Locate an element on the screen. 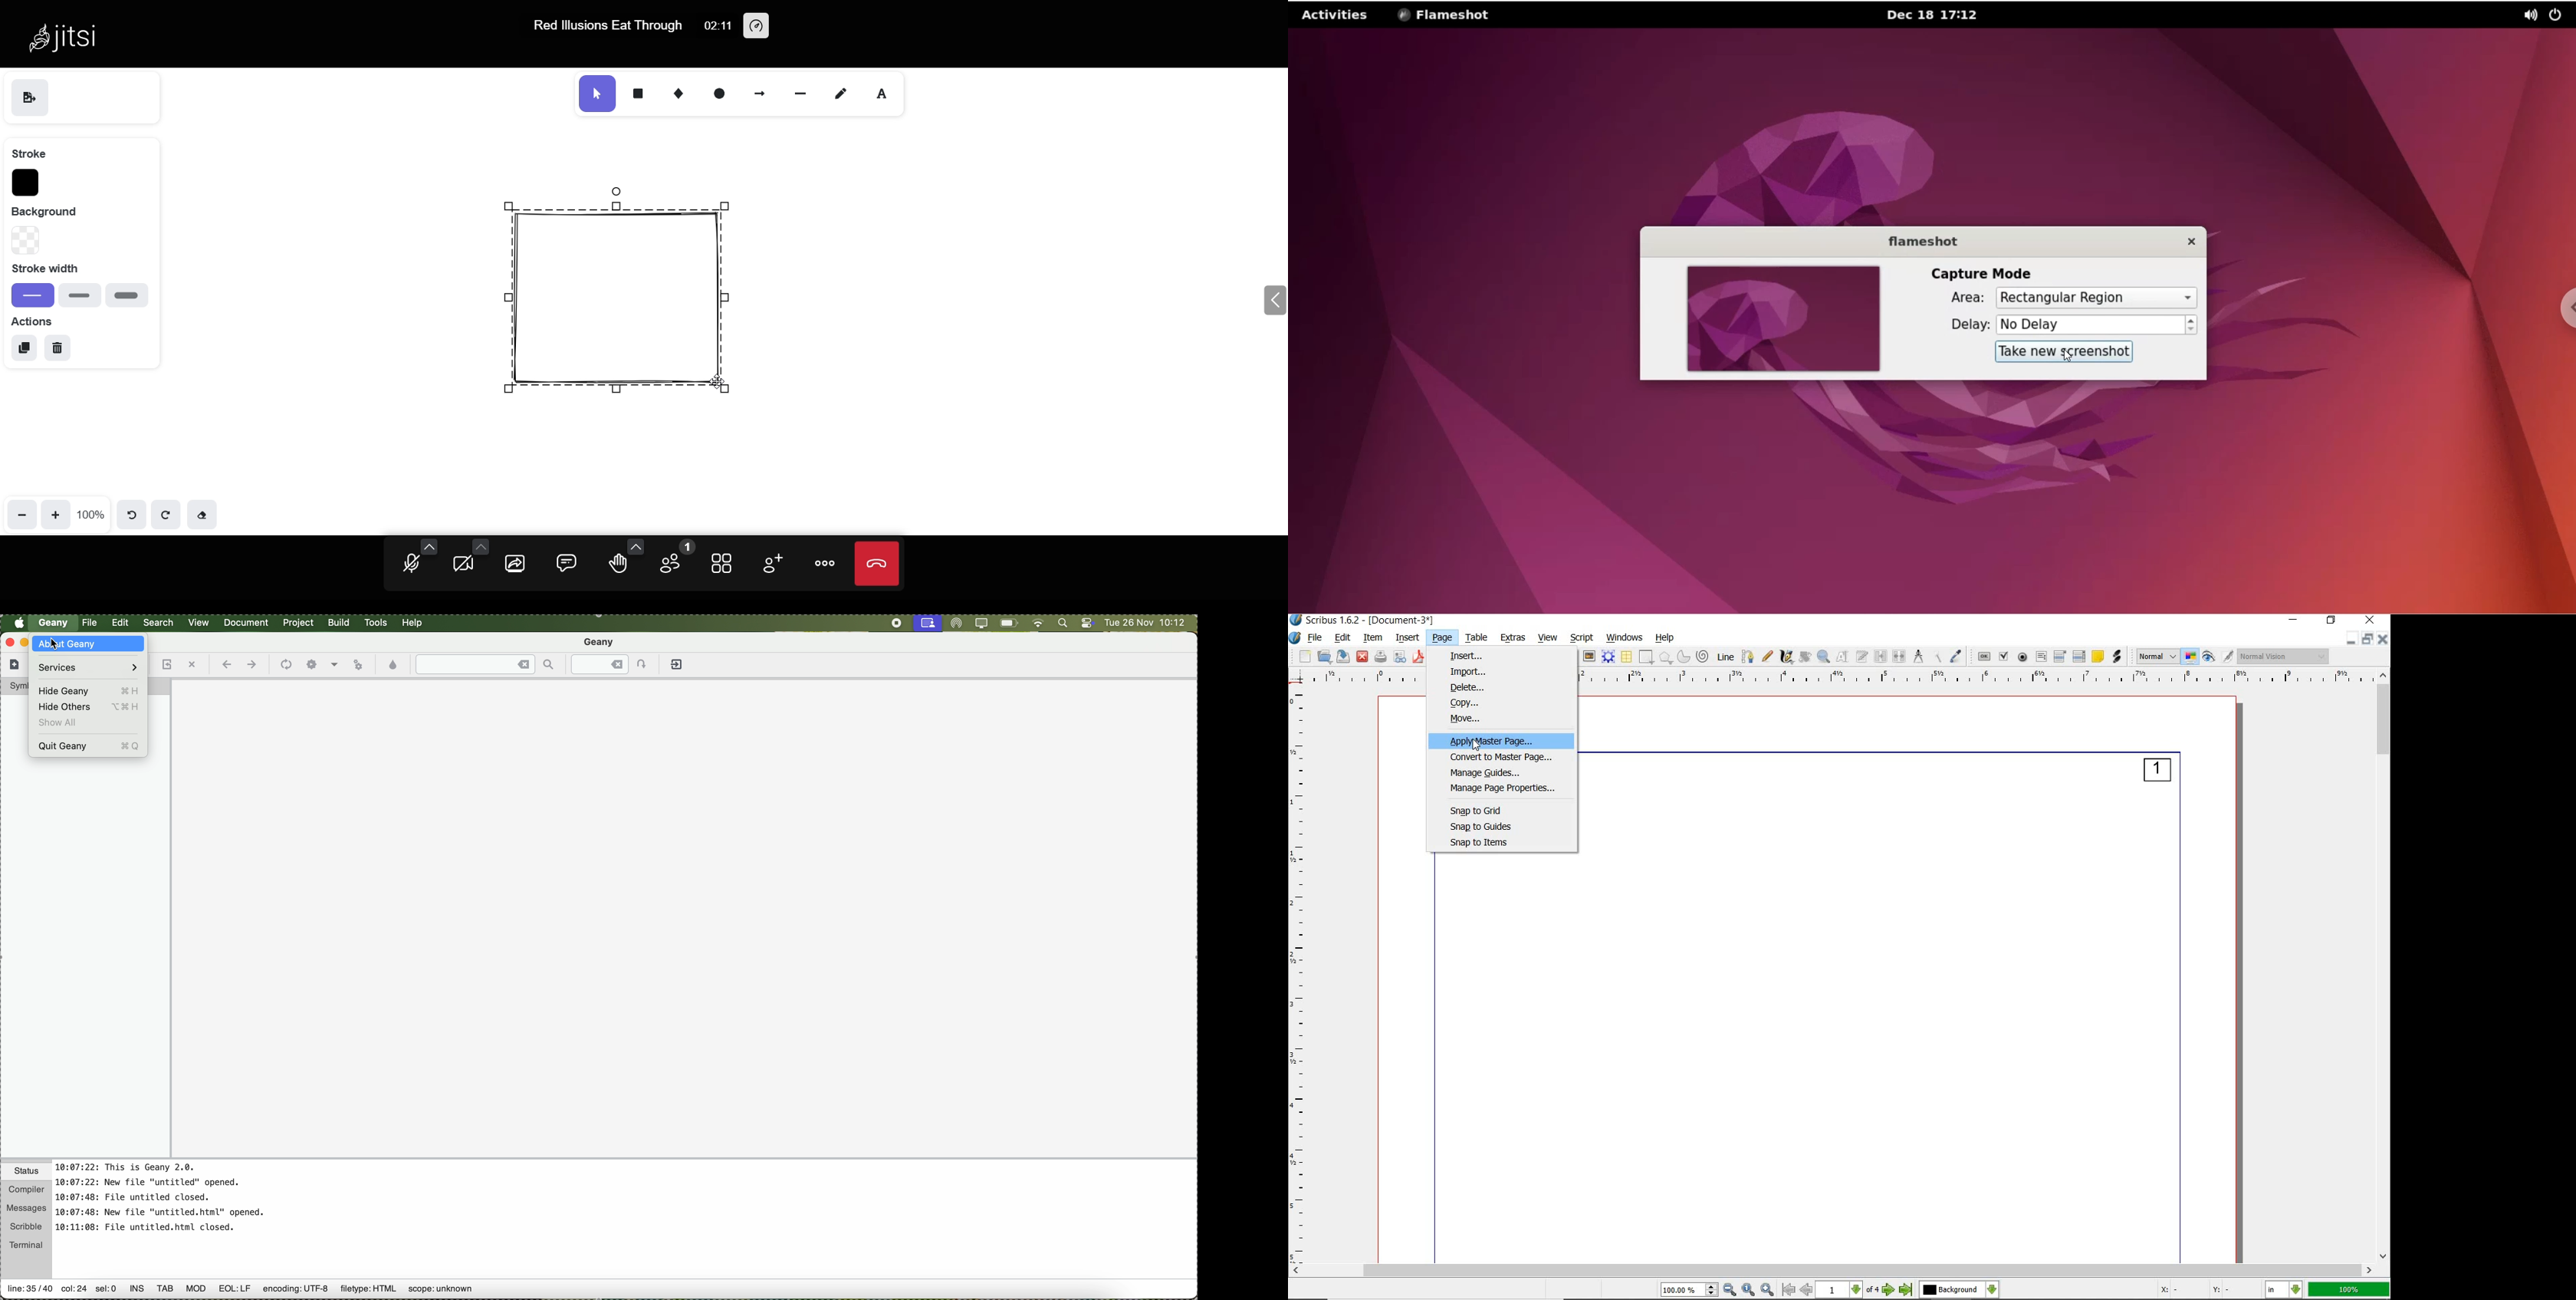 The image size is (2576, 1316). file is located at coordinates (1316, 638).